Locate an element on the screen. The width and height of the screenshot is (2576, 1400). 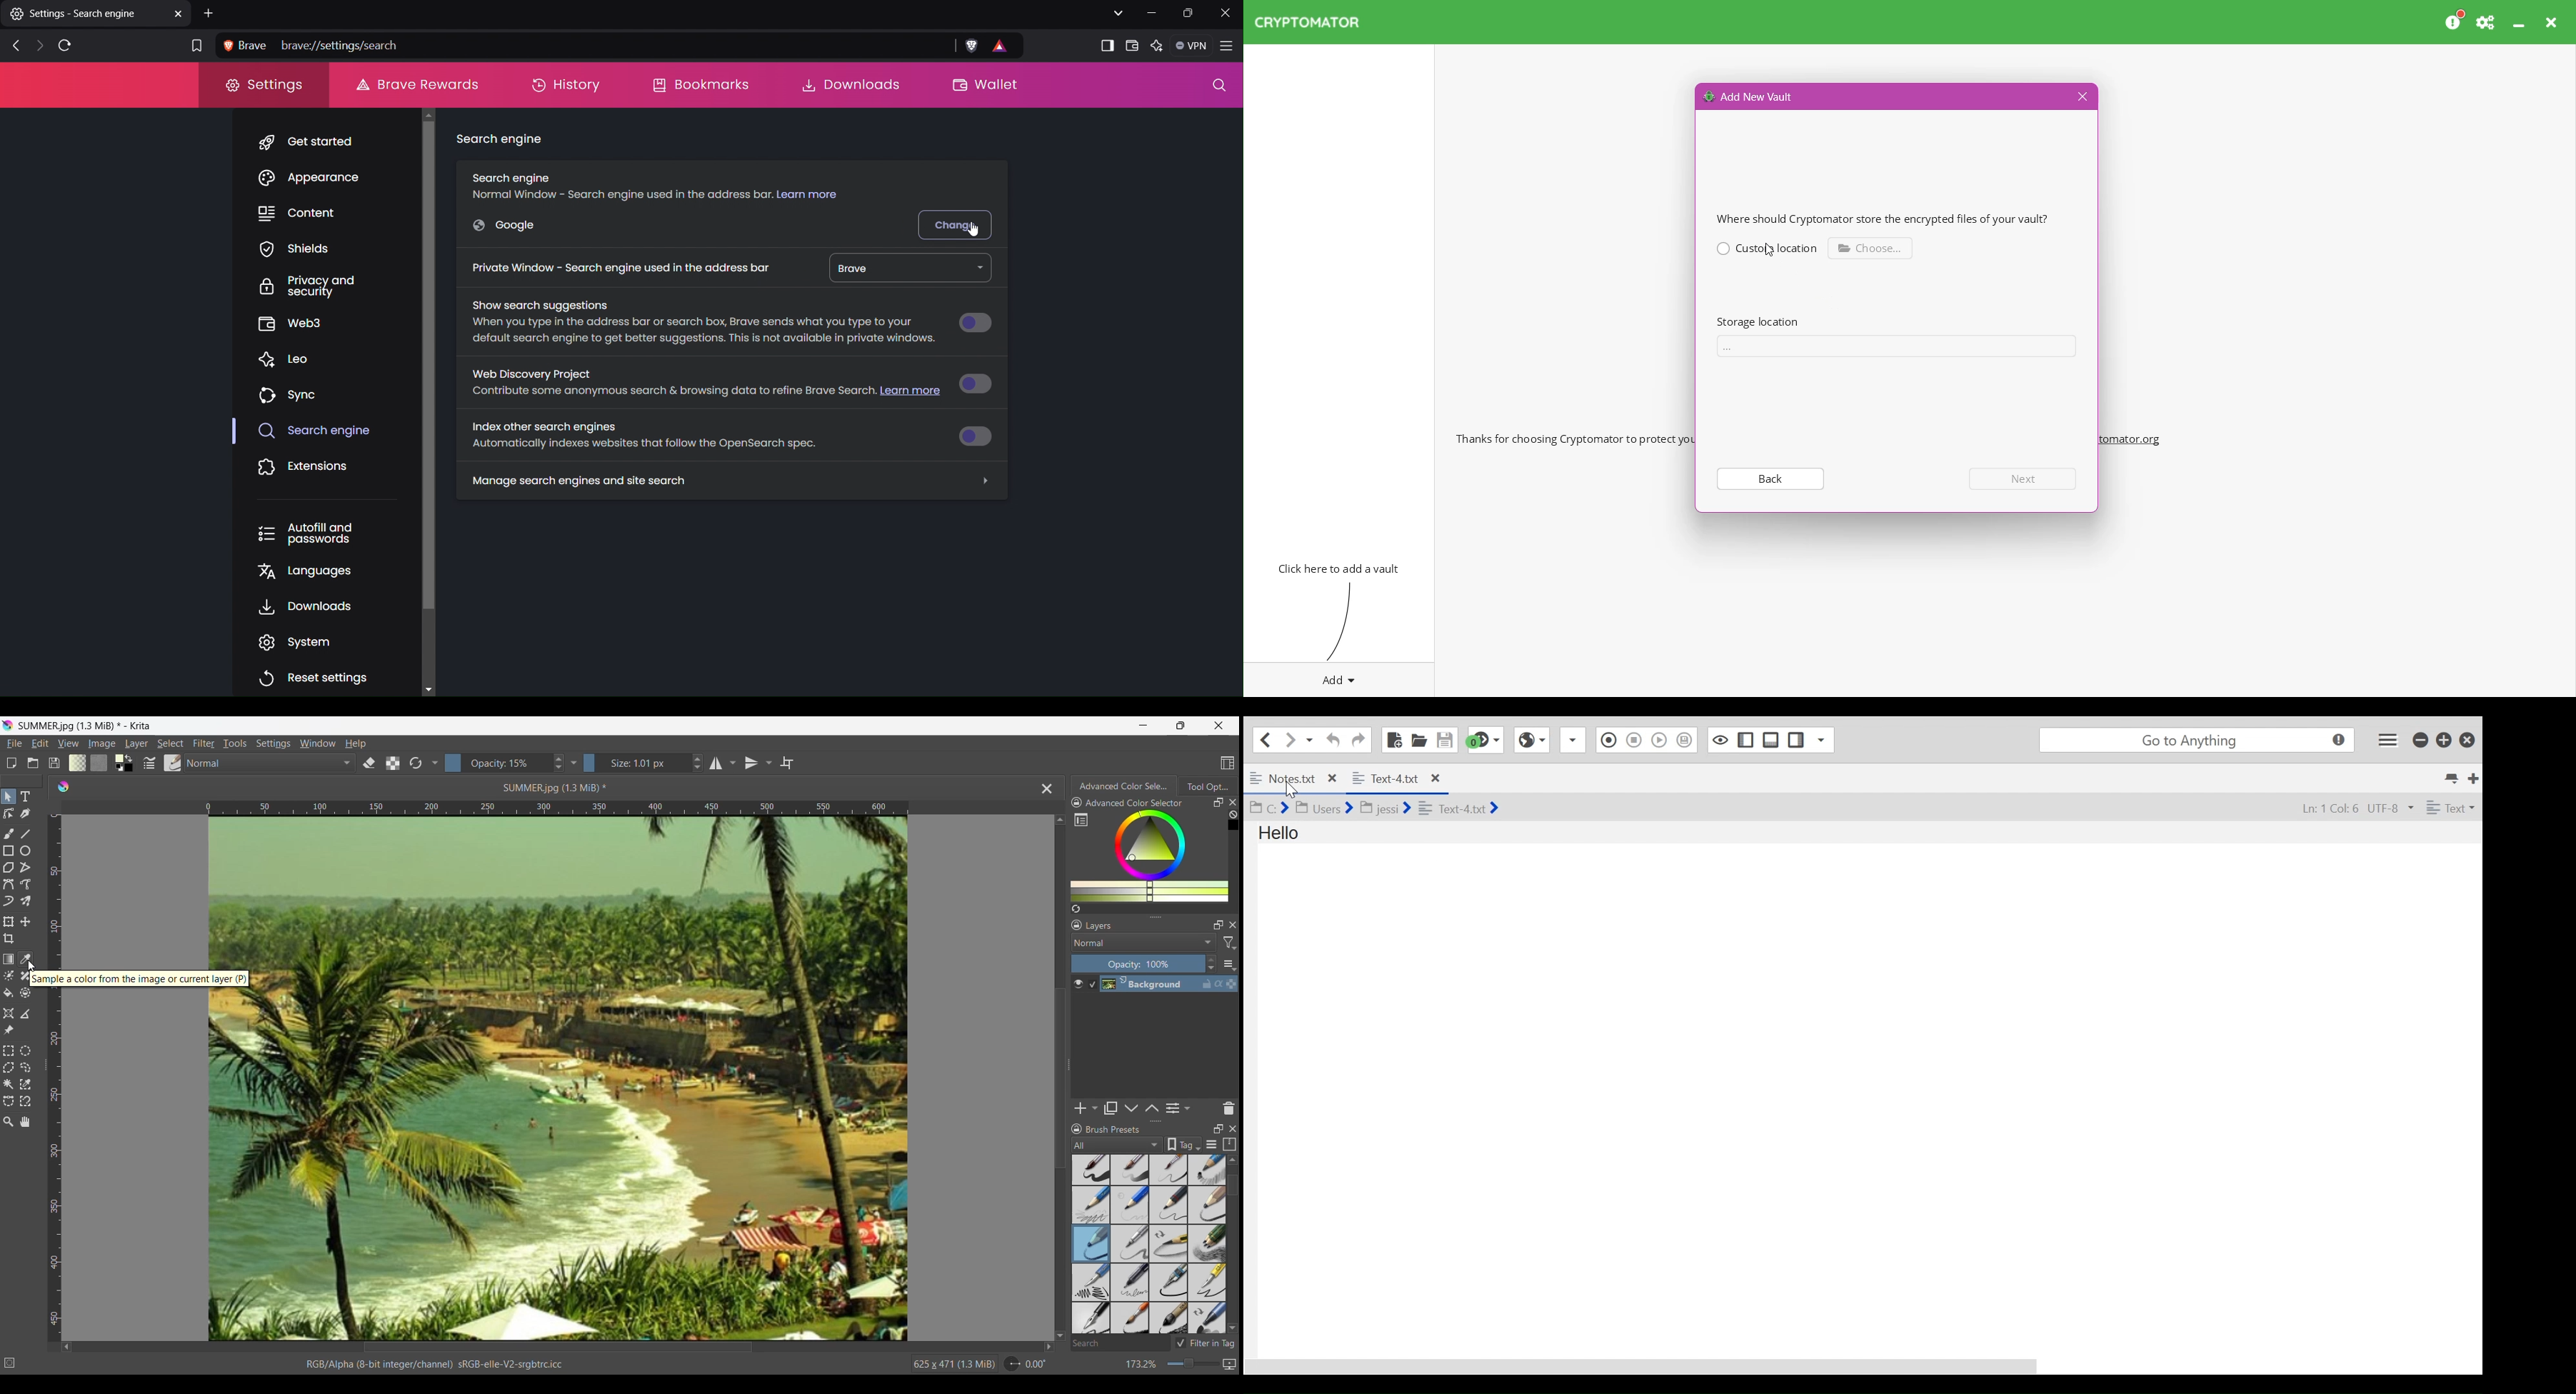
Layer settings is located at coordinates (1229, 964).